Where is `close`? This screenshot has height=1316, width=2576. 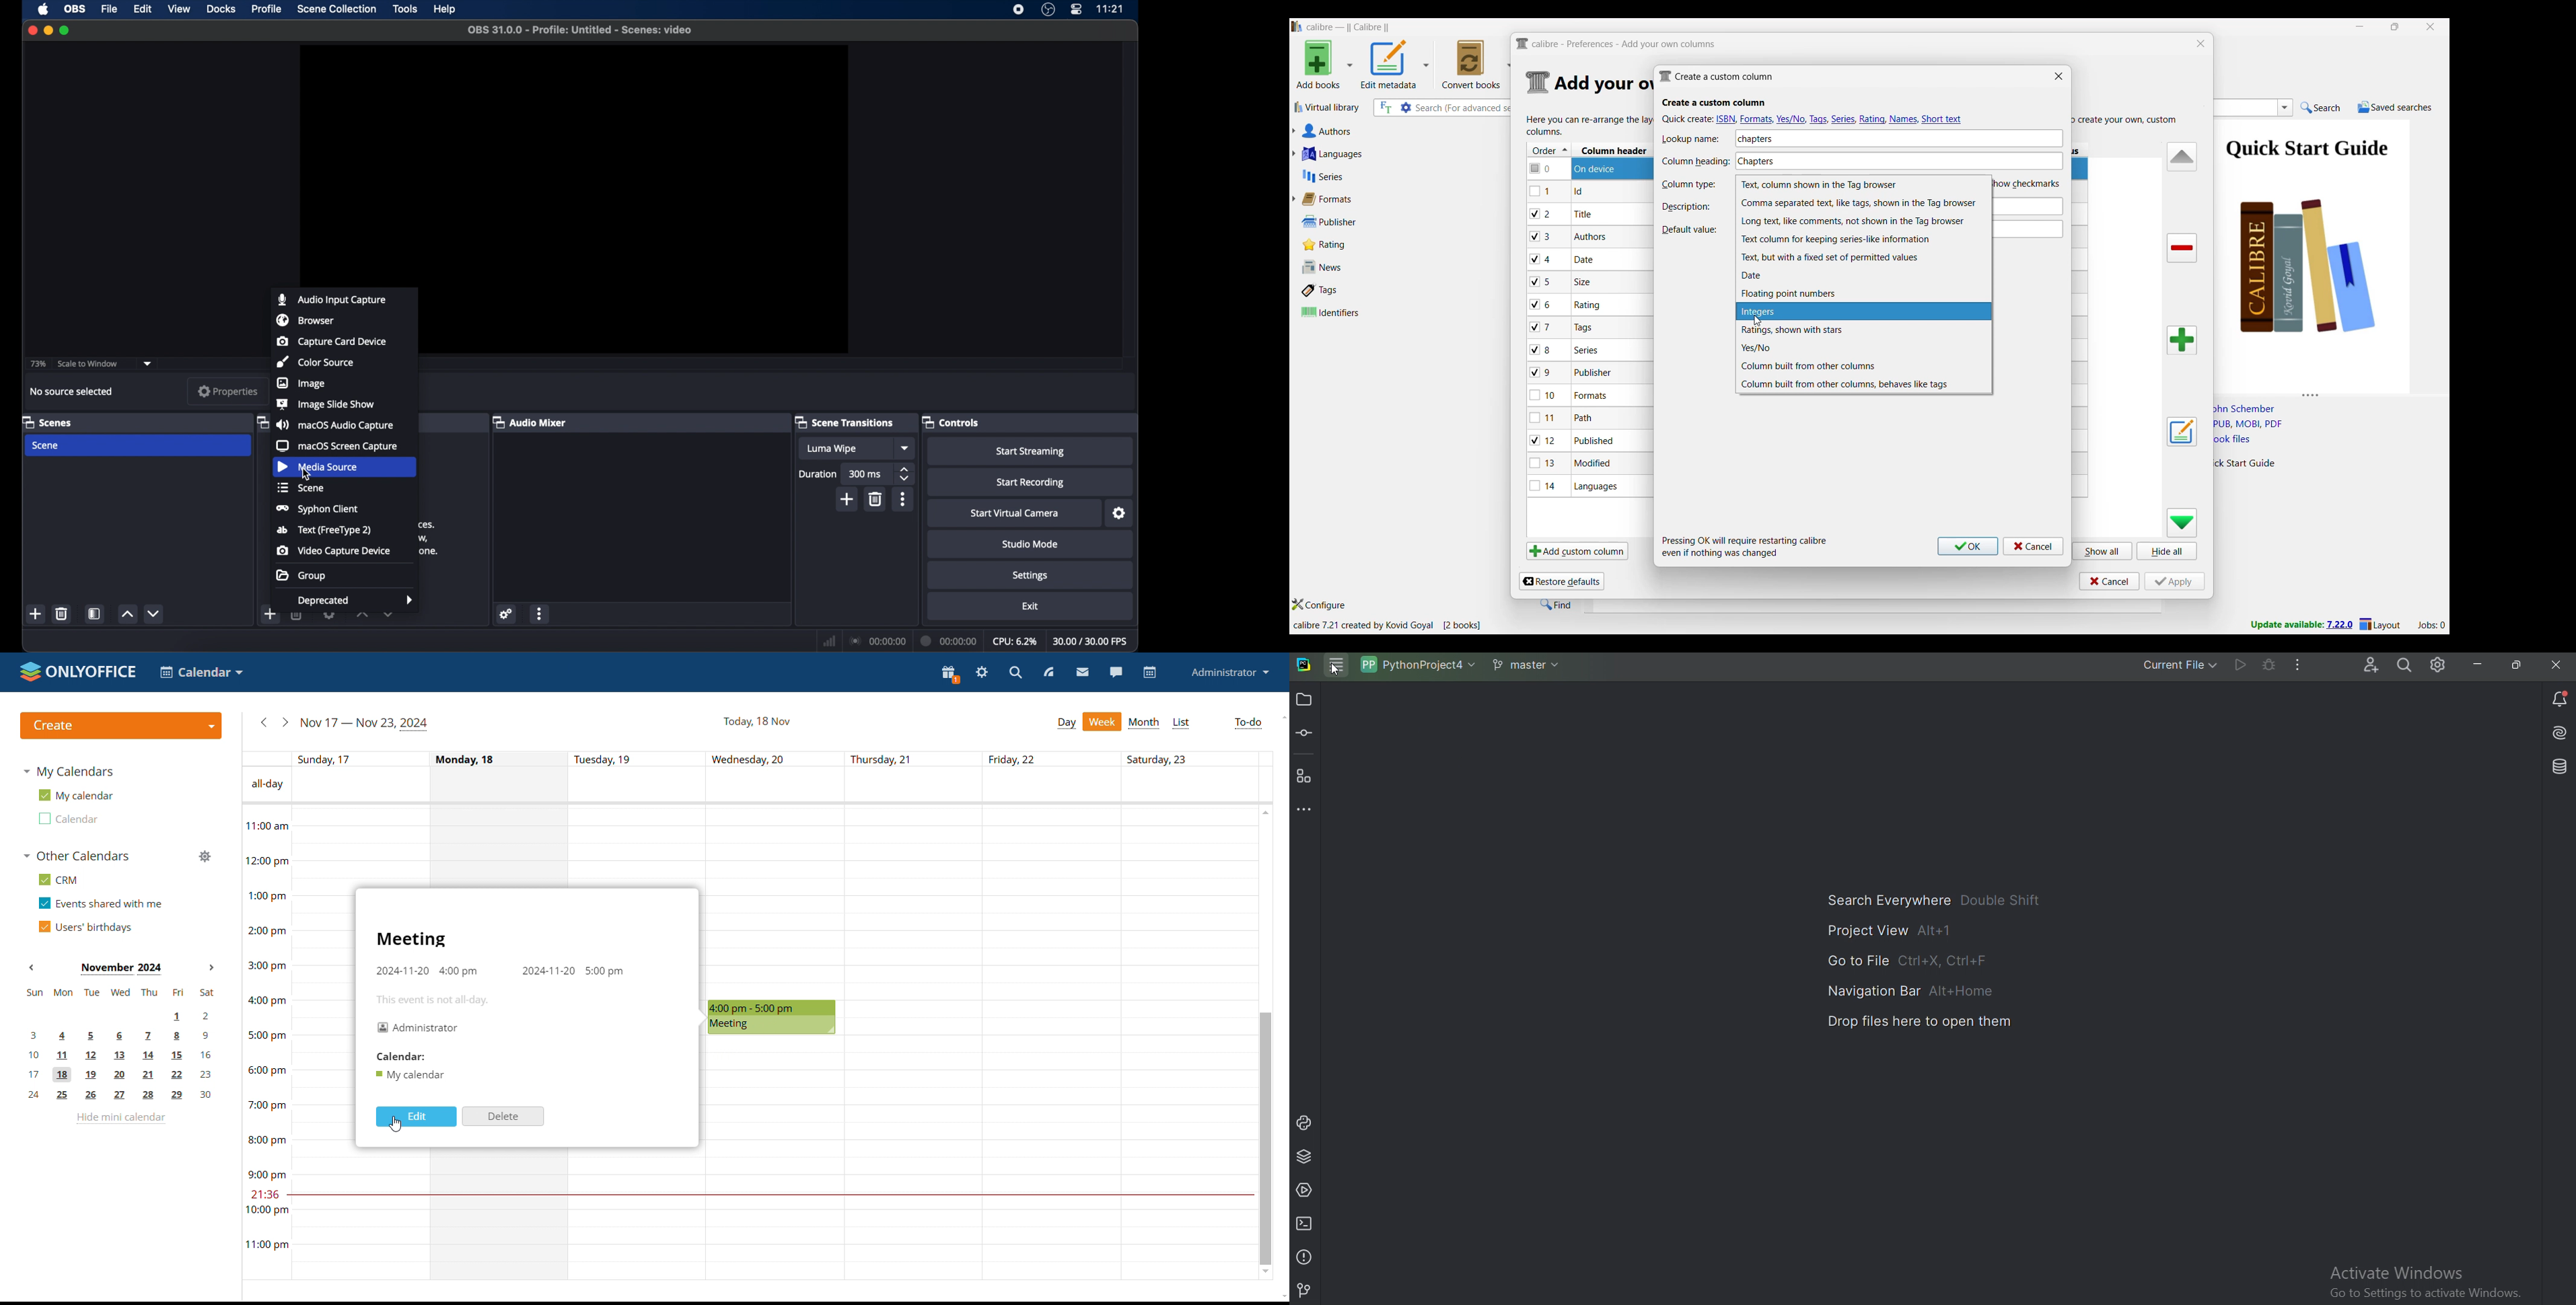
close is located at coordinates (32, 30).